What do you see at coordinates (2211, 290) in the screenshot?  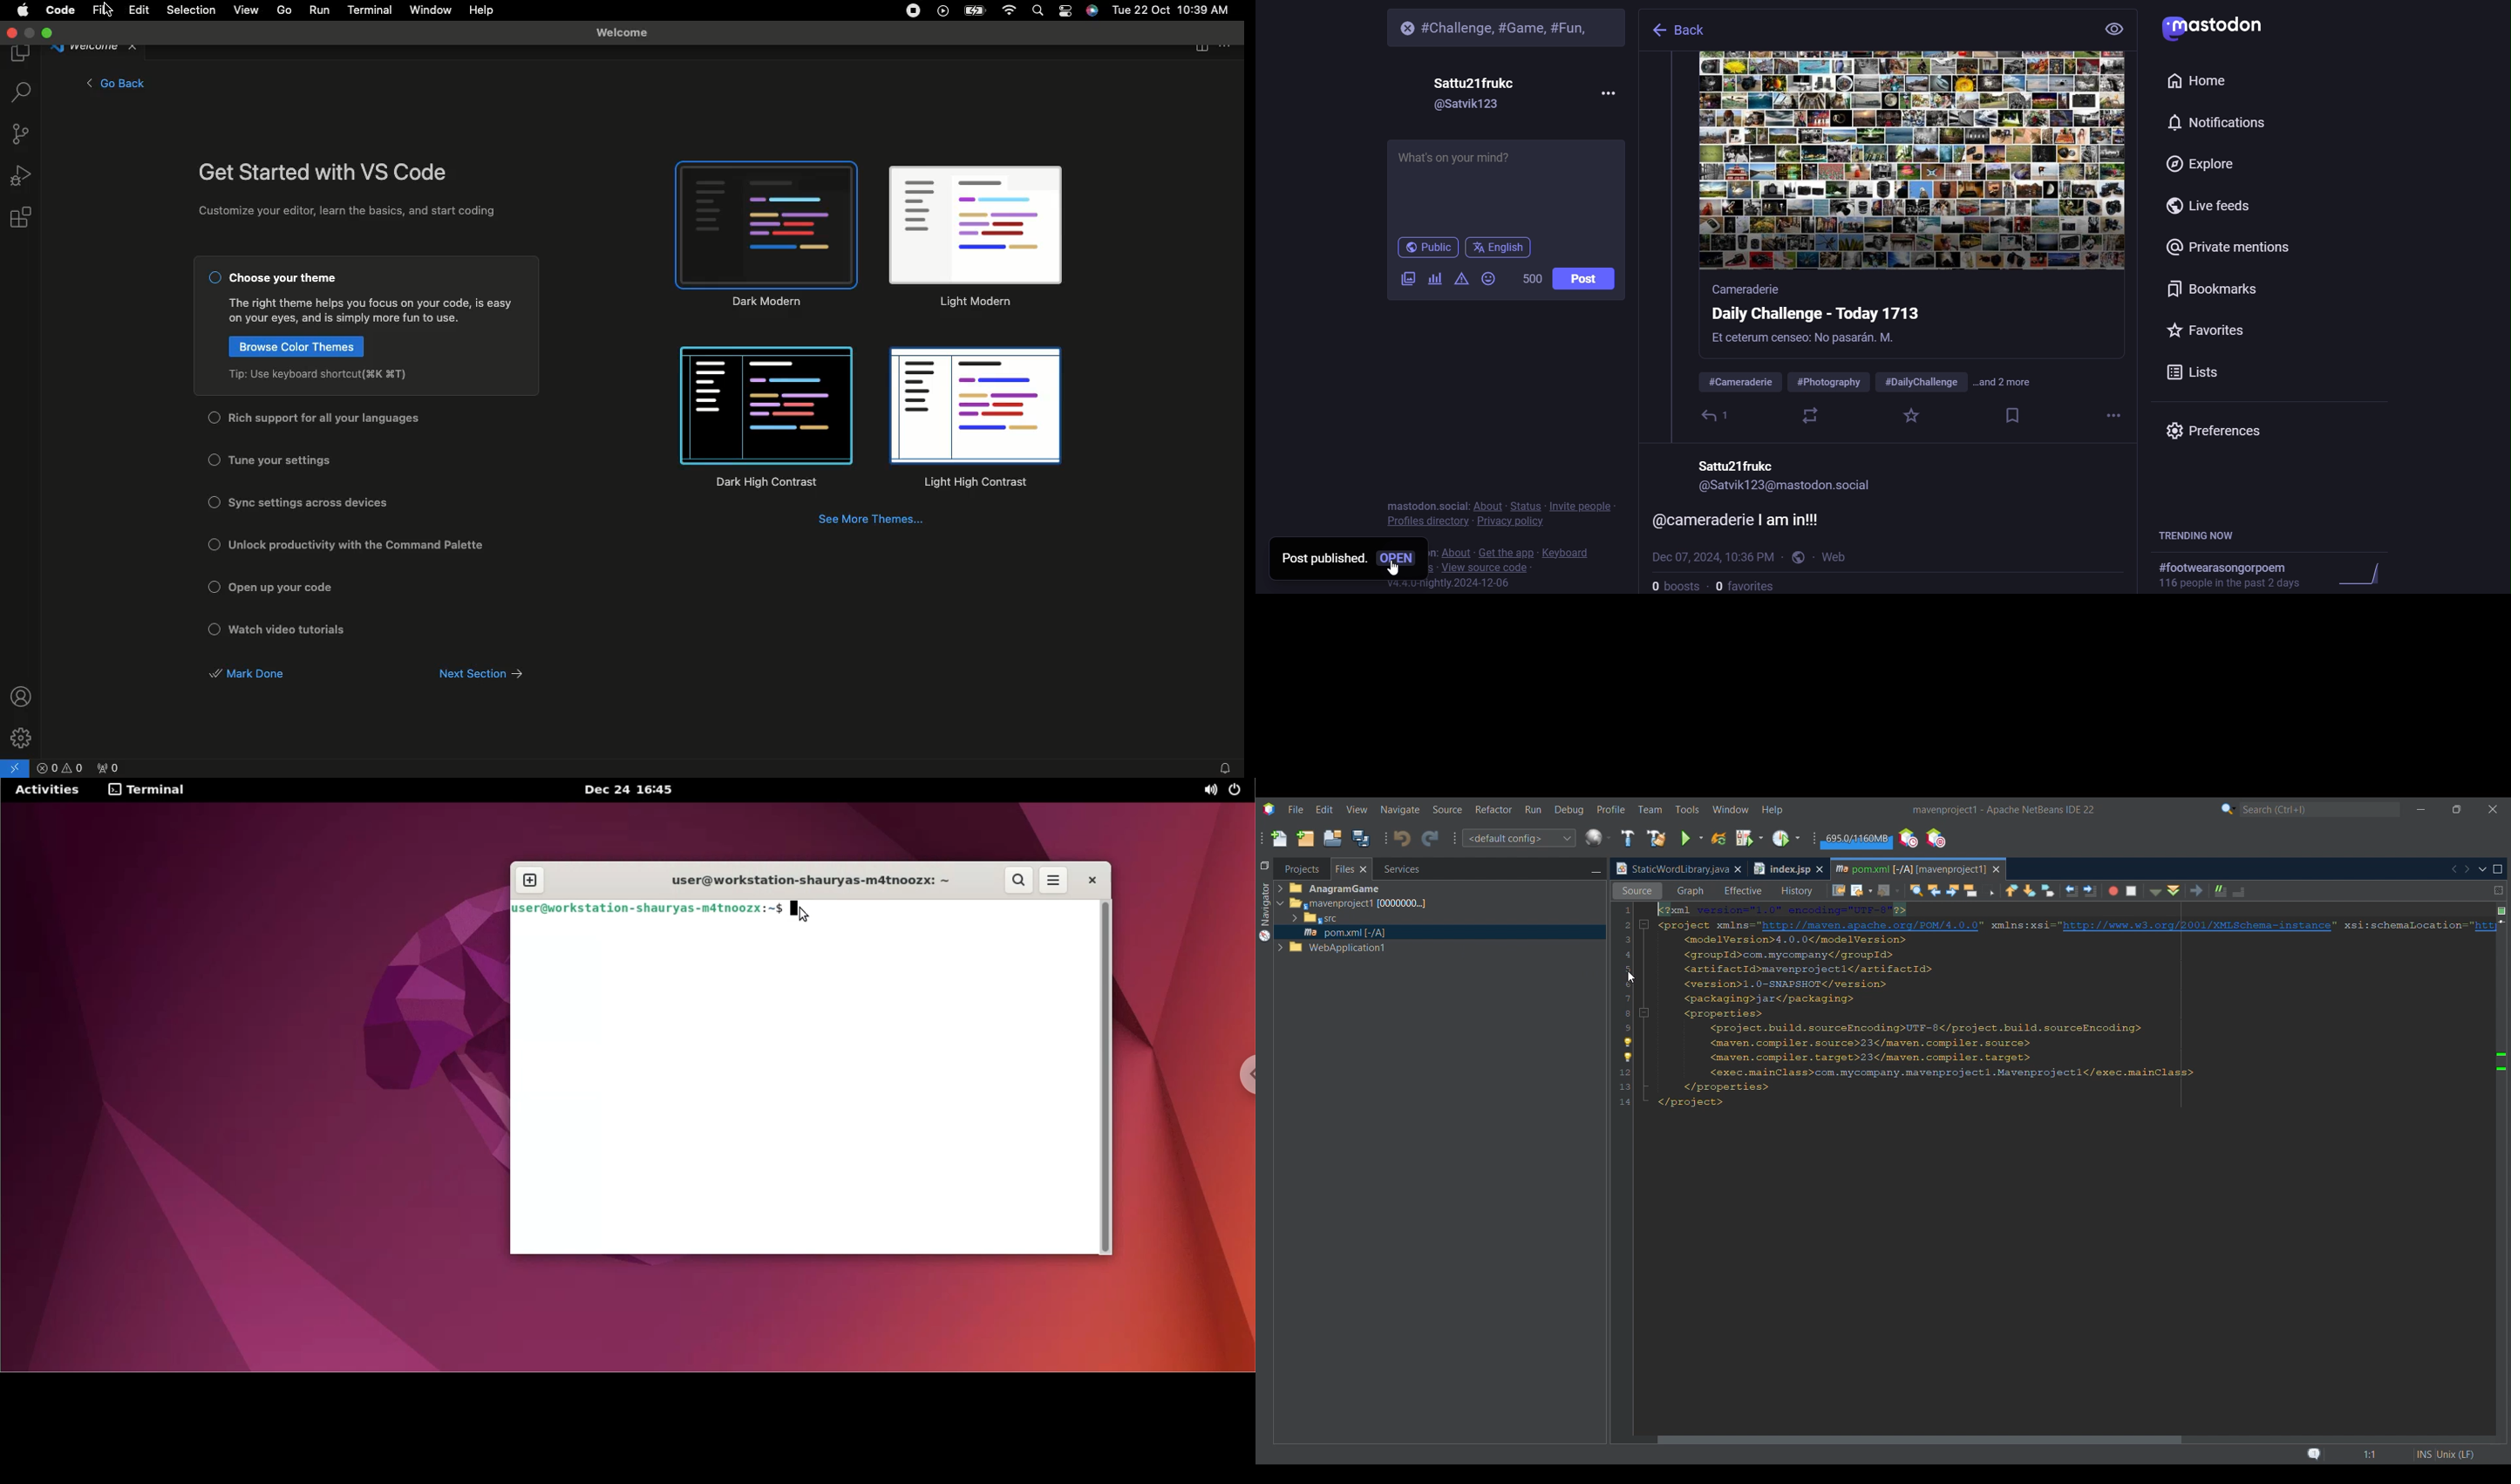 I see `bookmark` at bounding box center [2211, 290].